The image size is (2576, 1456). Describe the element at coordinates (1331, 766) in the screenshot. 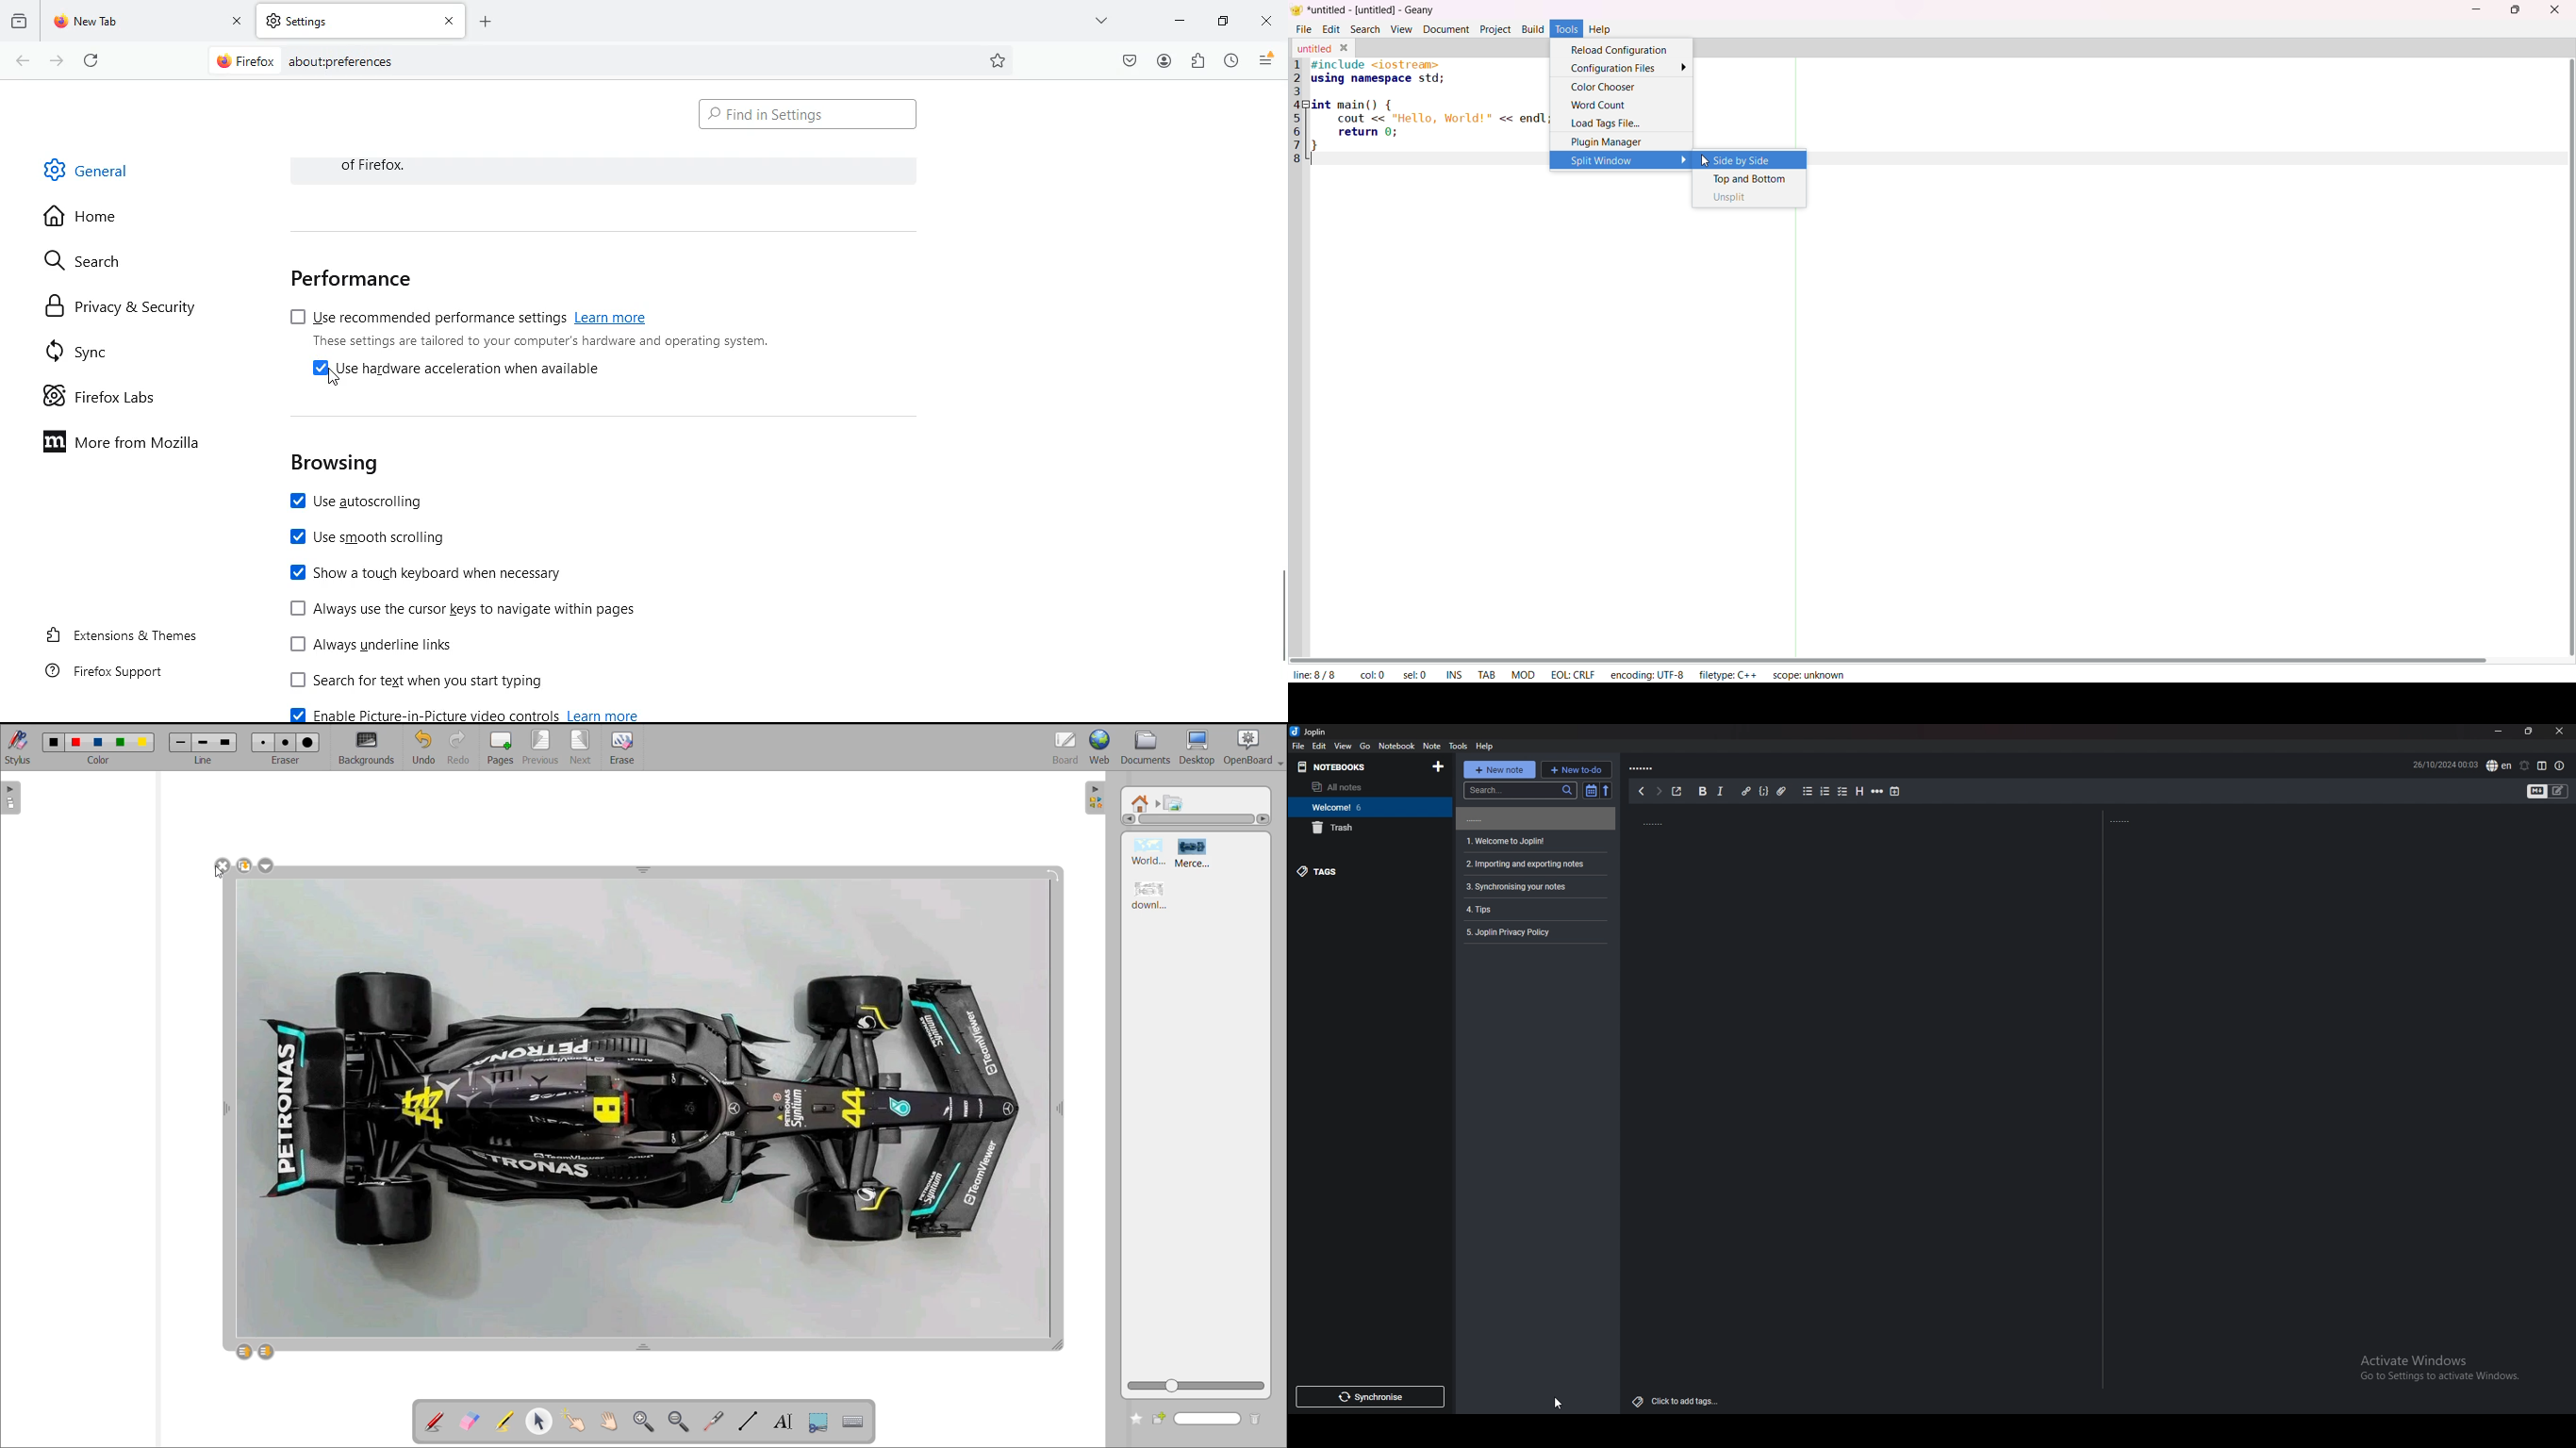

I see `notebooks` at that location.